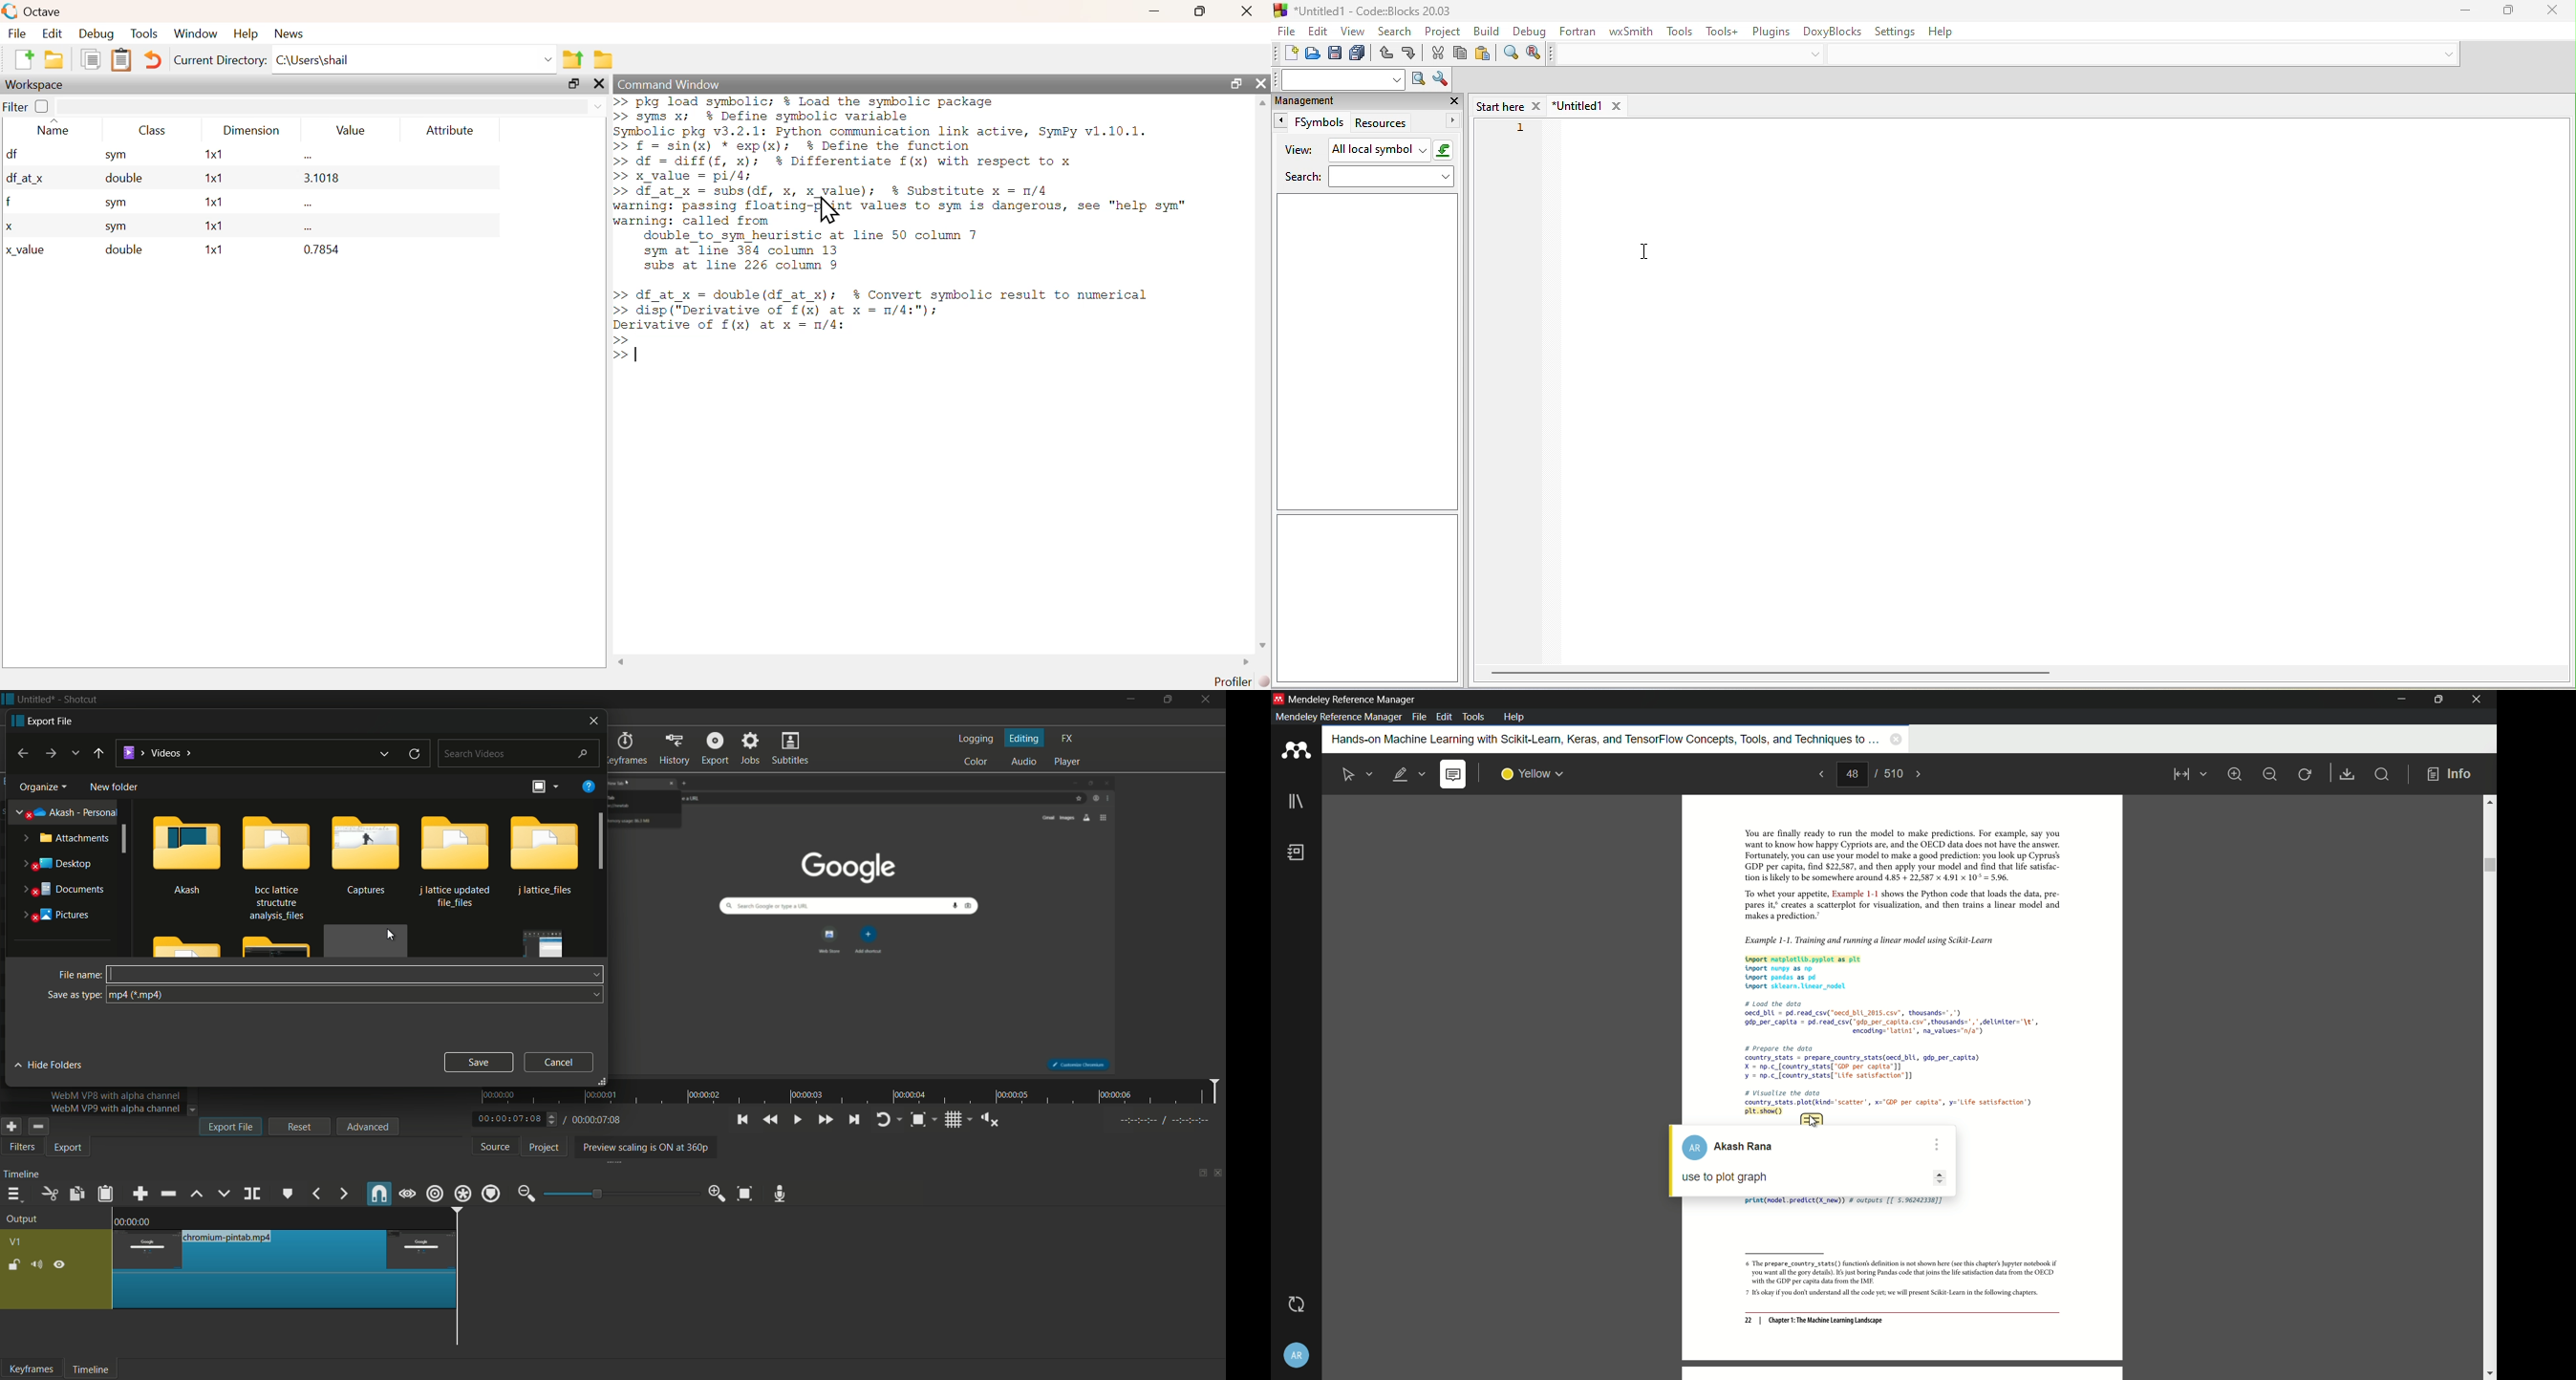  I want to click on zoom timeline to fit, so click(748, 1193).